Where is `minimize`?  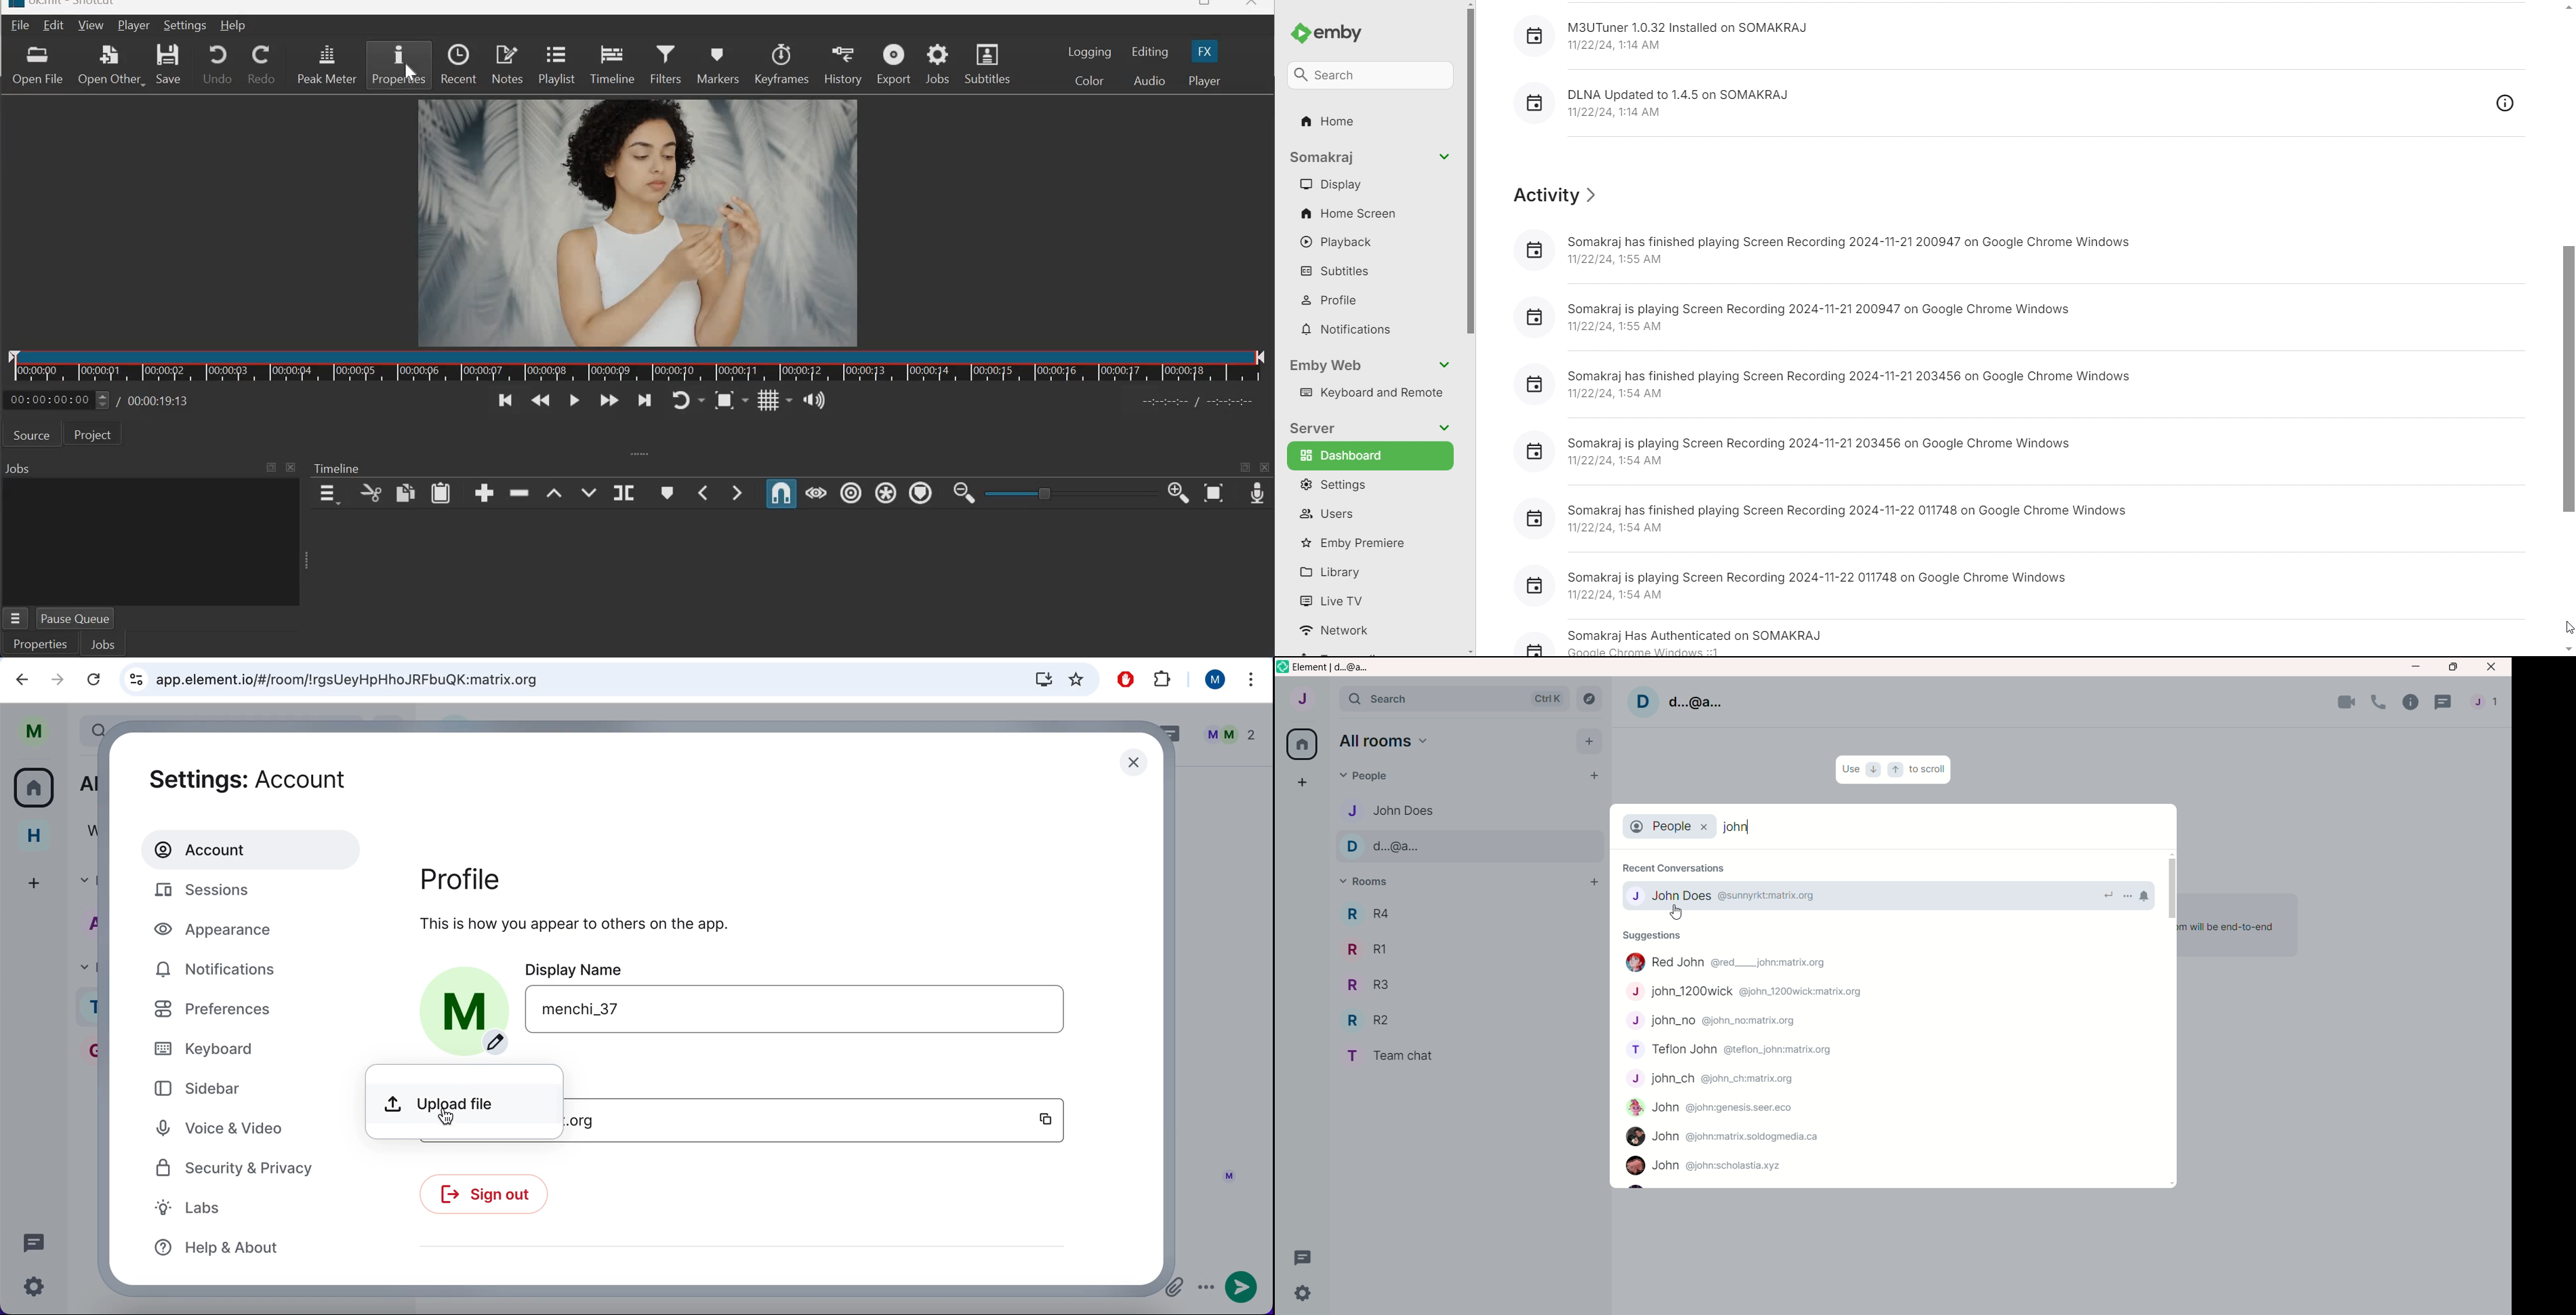 minimize is located at coordinates (2416, 665).